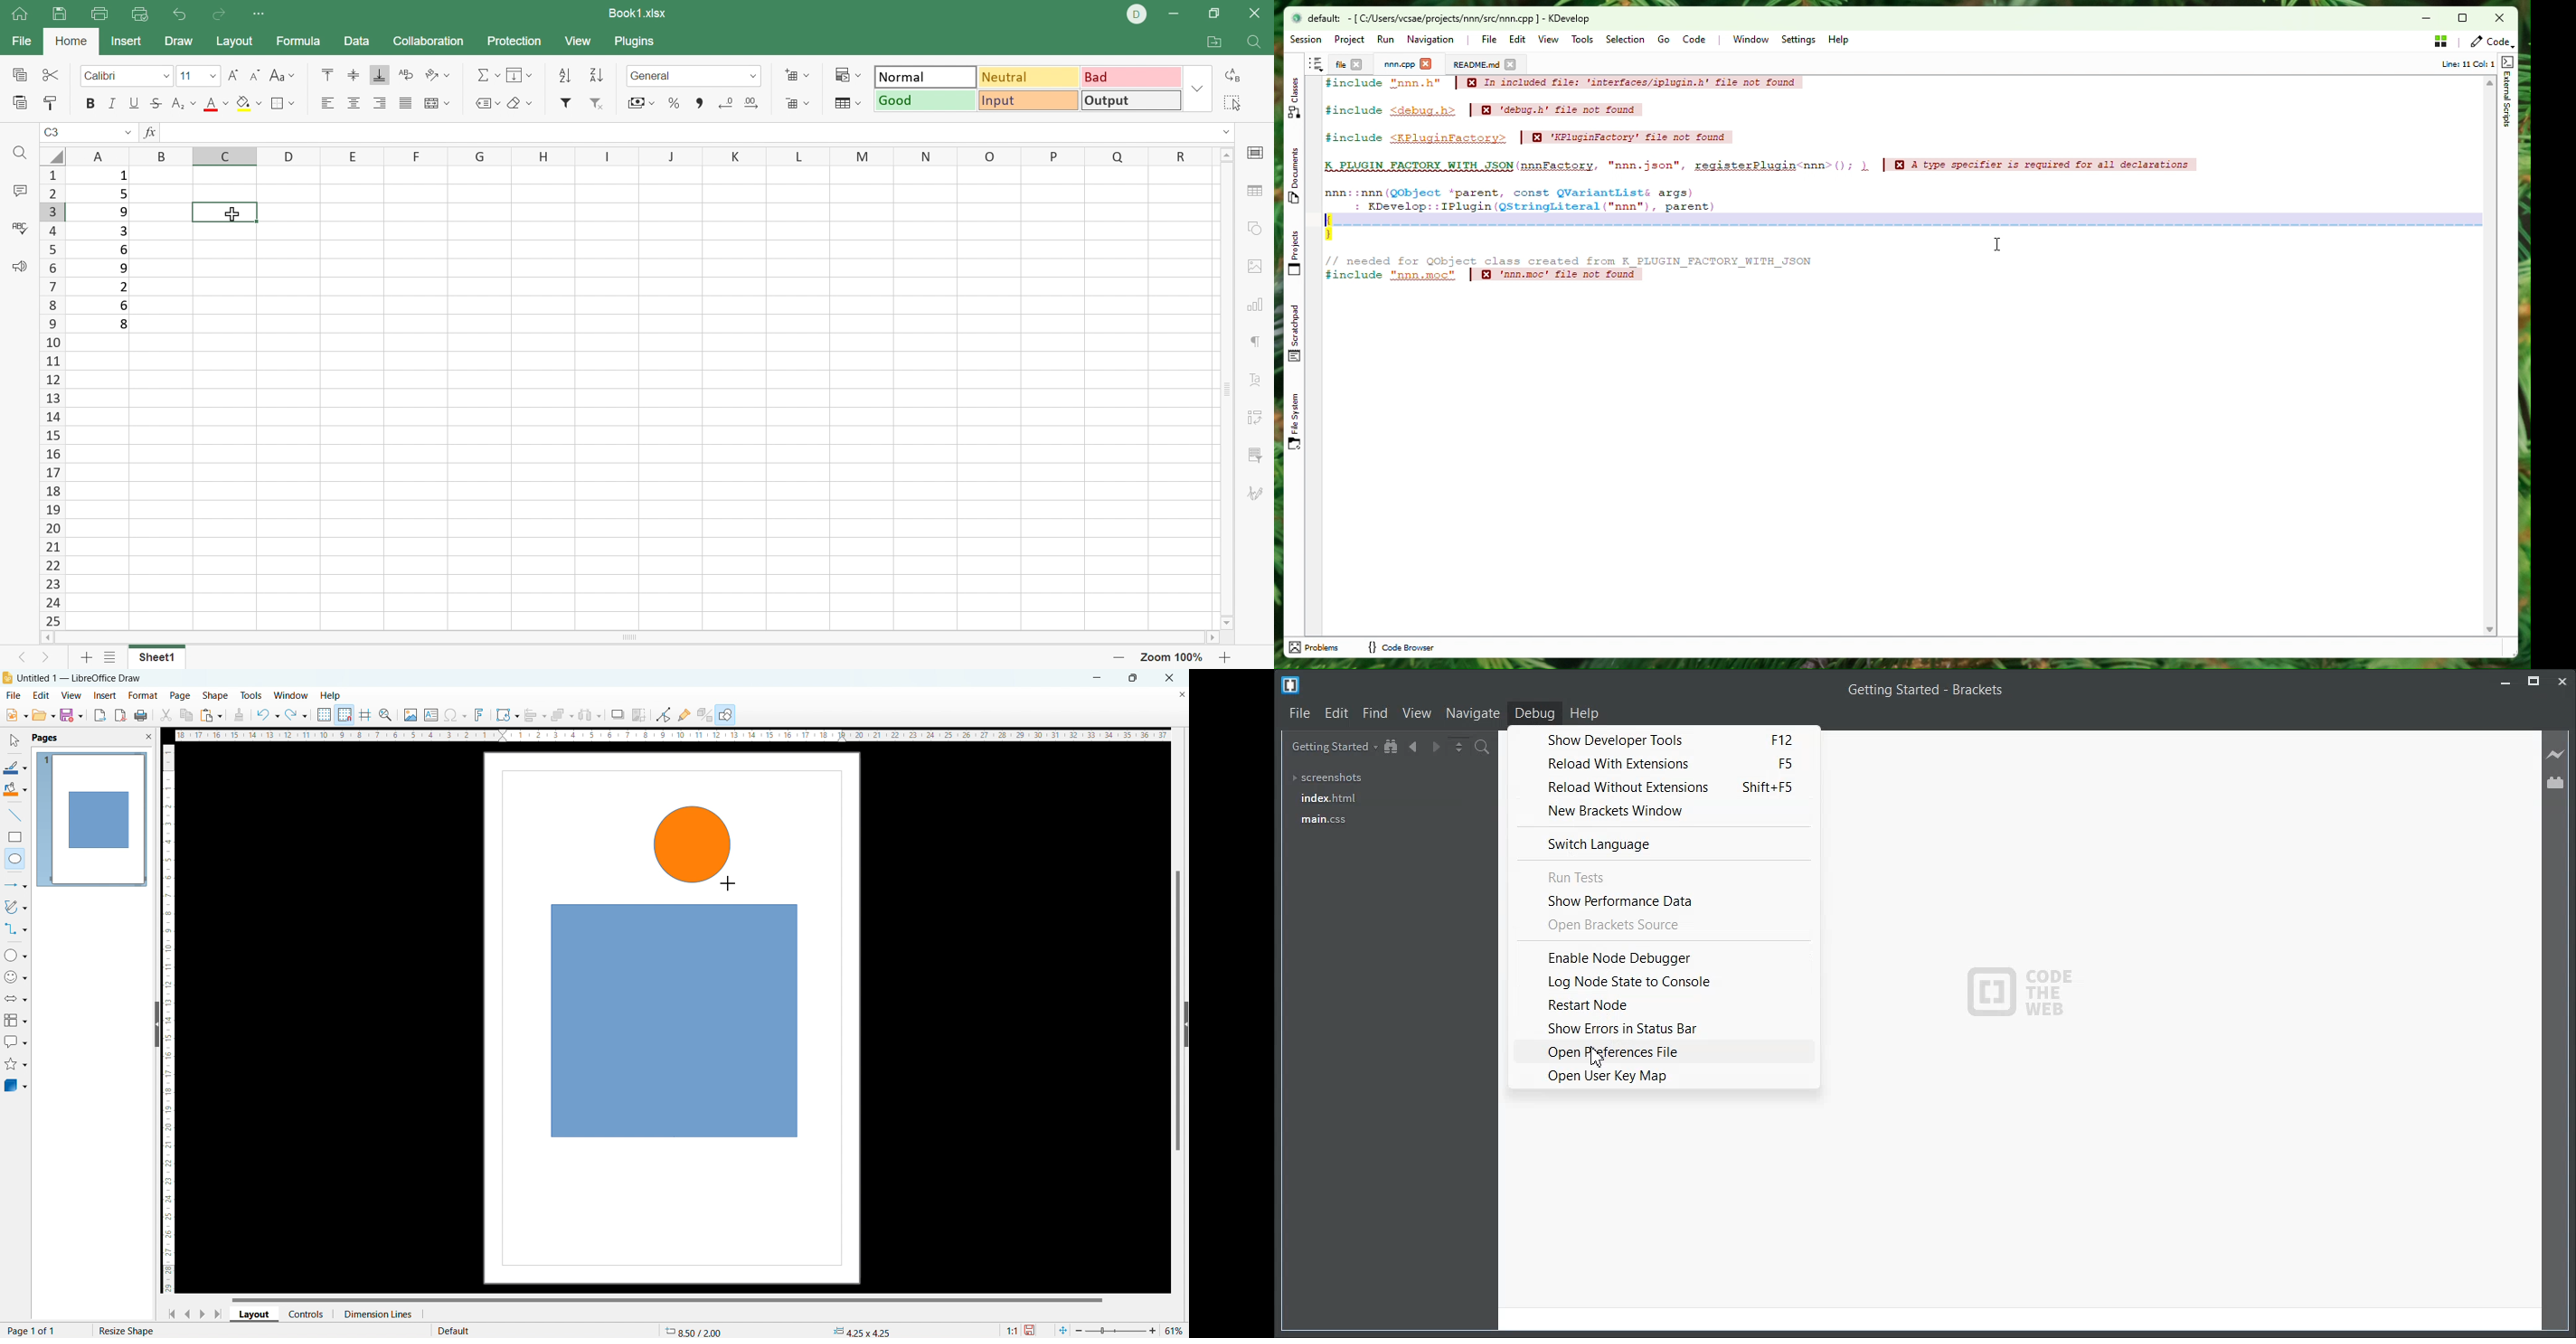 This screenshot has width=2576, height=1344. I want to click on Align Bottom, so click(380, 76).